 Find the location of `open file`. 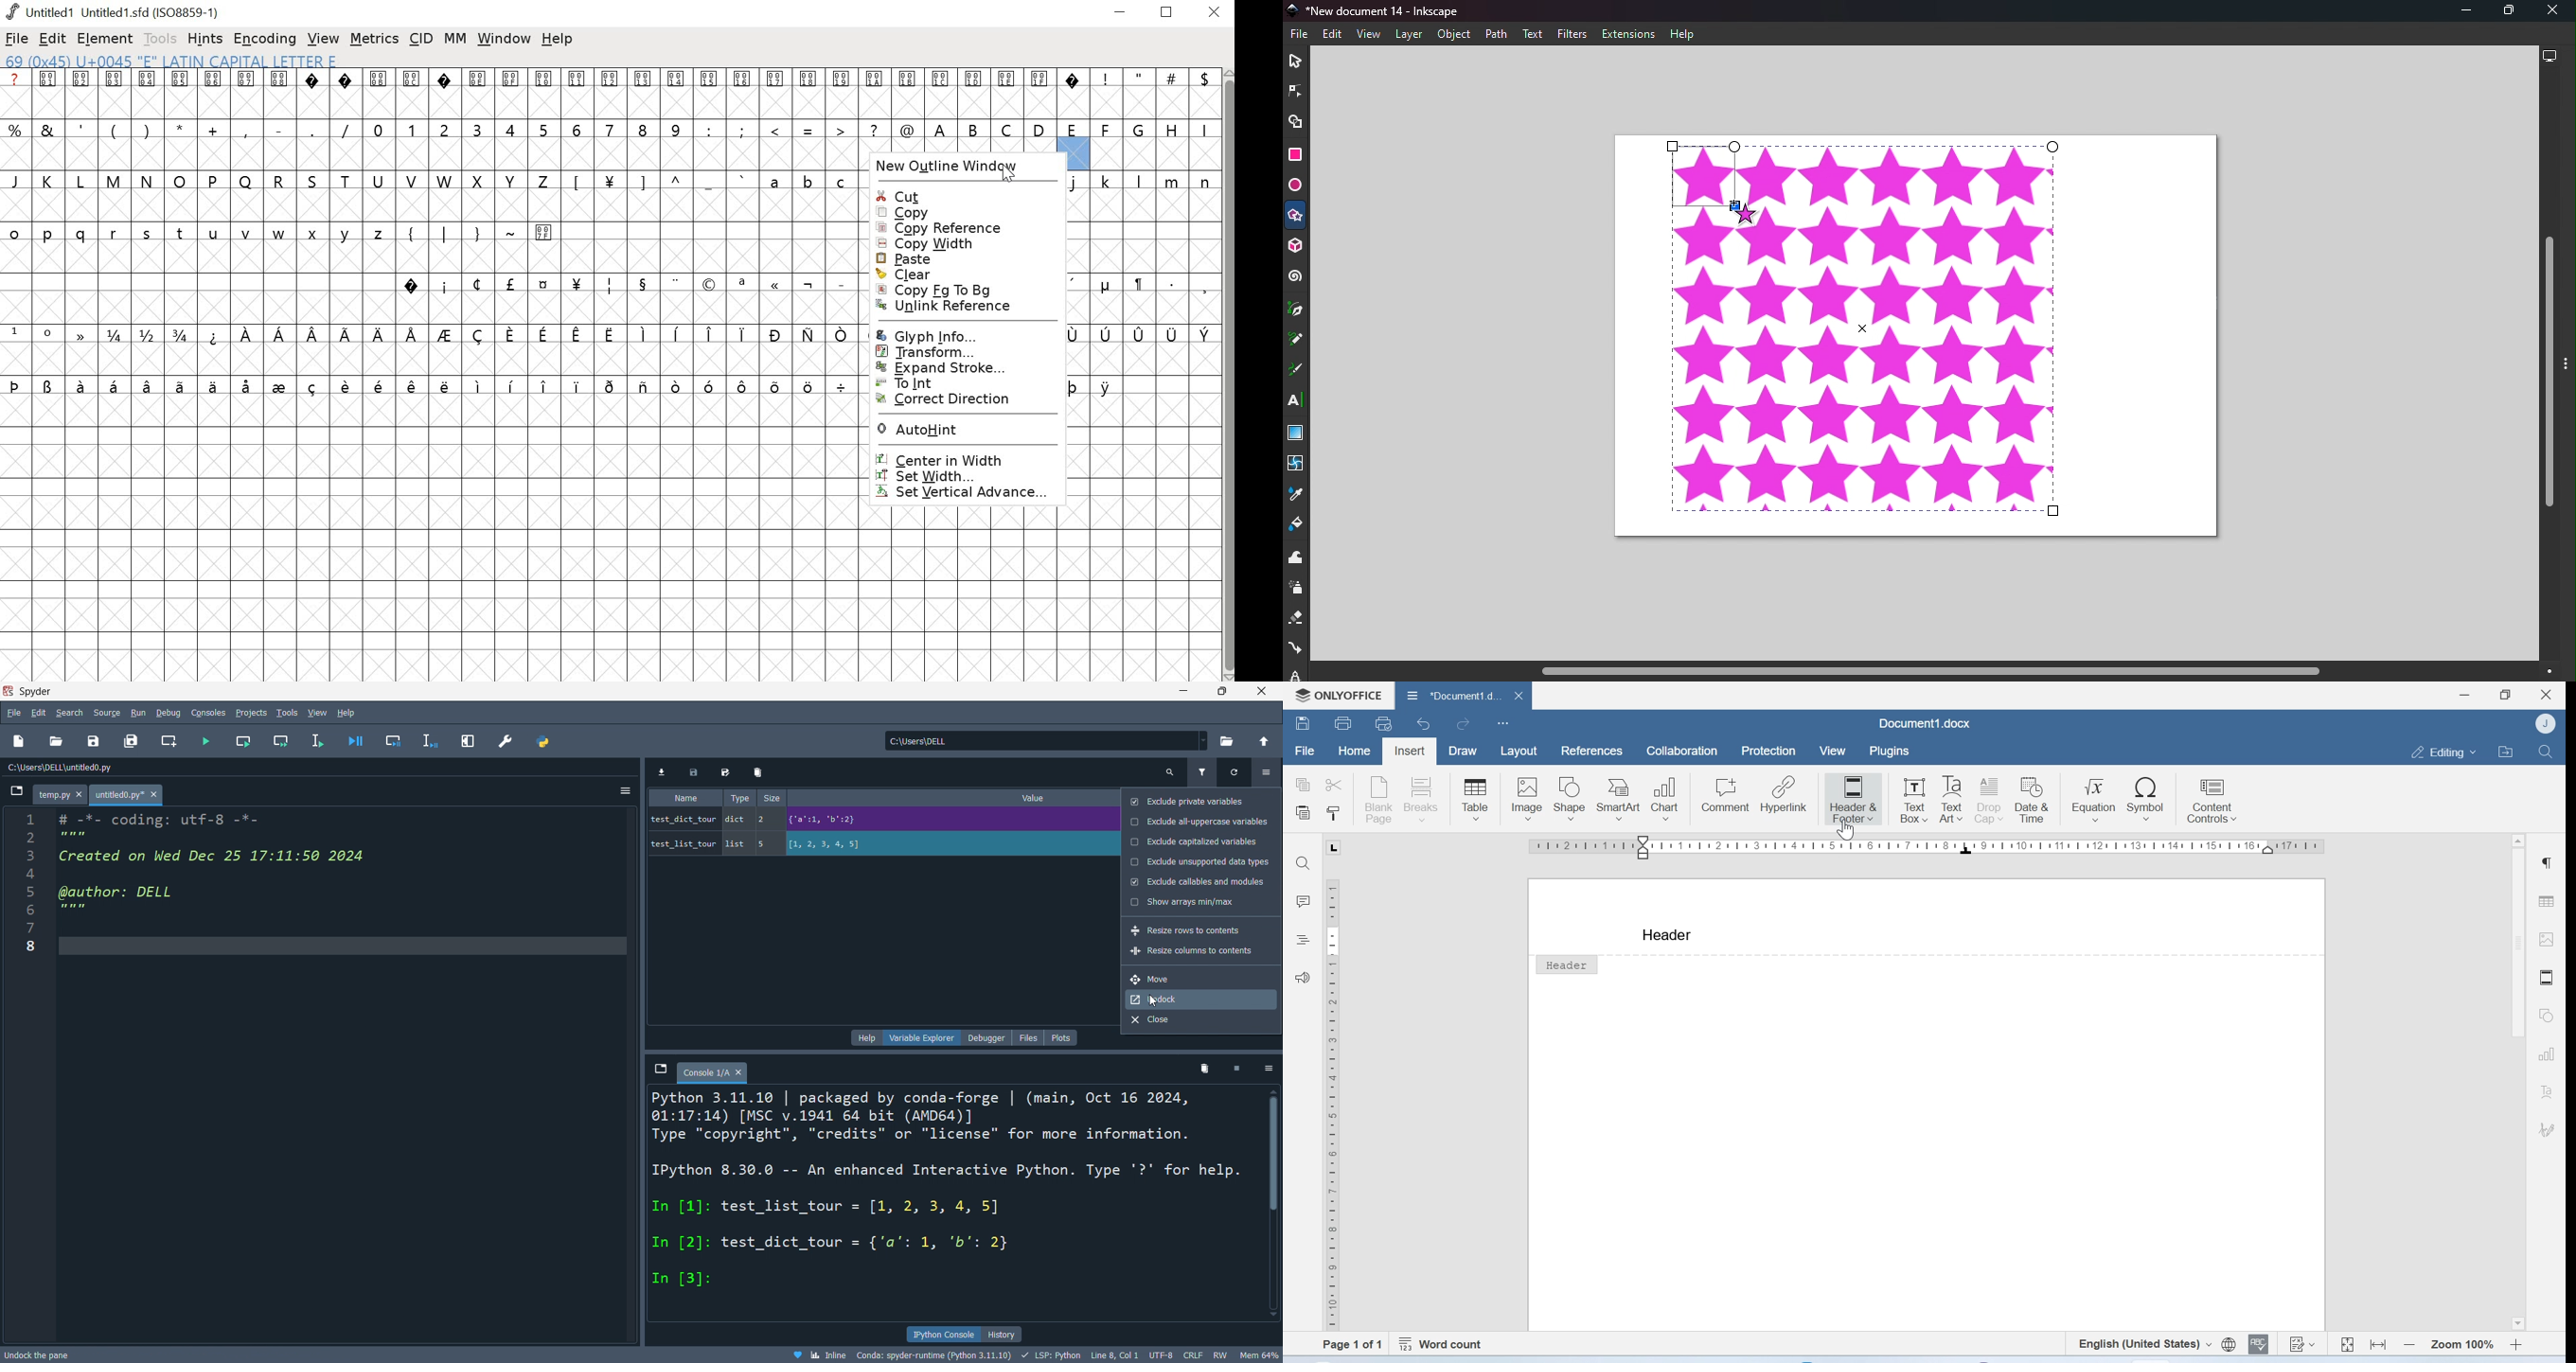

open file is located at coordinates (57, 740).